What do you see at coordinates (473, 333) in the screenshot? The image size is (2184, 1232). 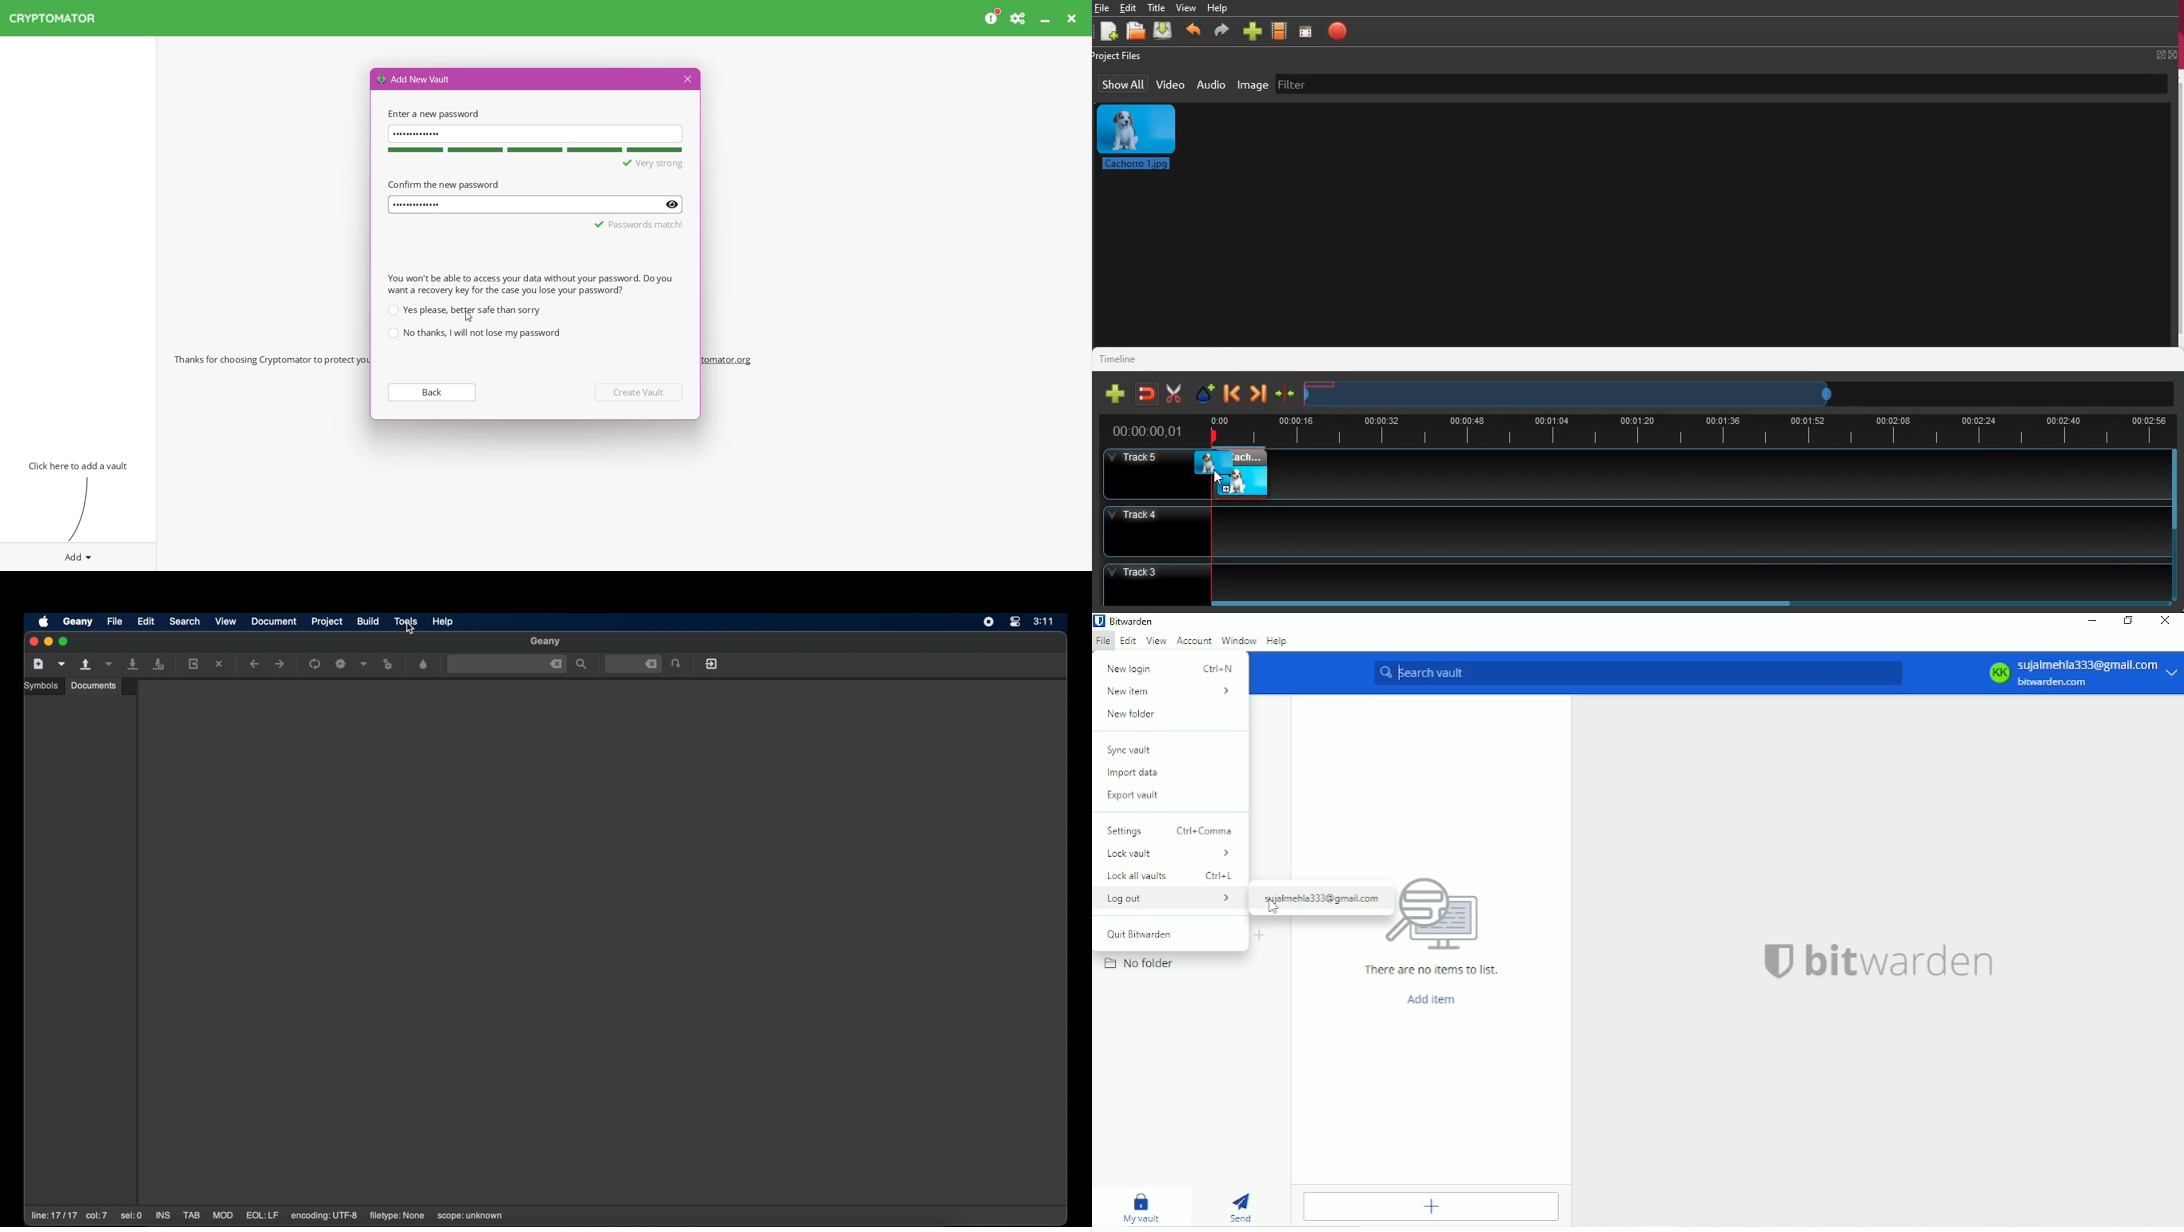 I see `(un)check please, I will not lose my password` at bounding box center [473, 333].